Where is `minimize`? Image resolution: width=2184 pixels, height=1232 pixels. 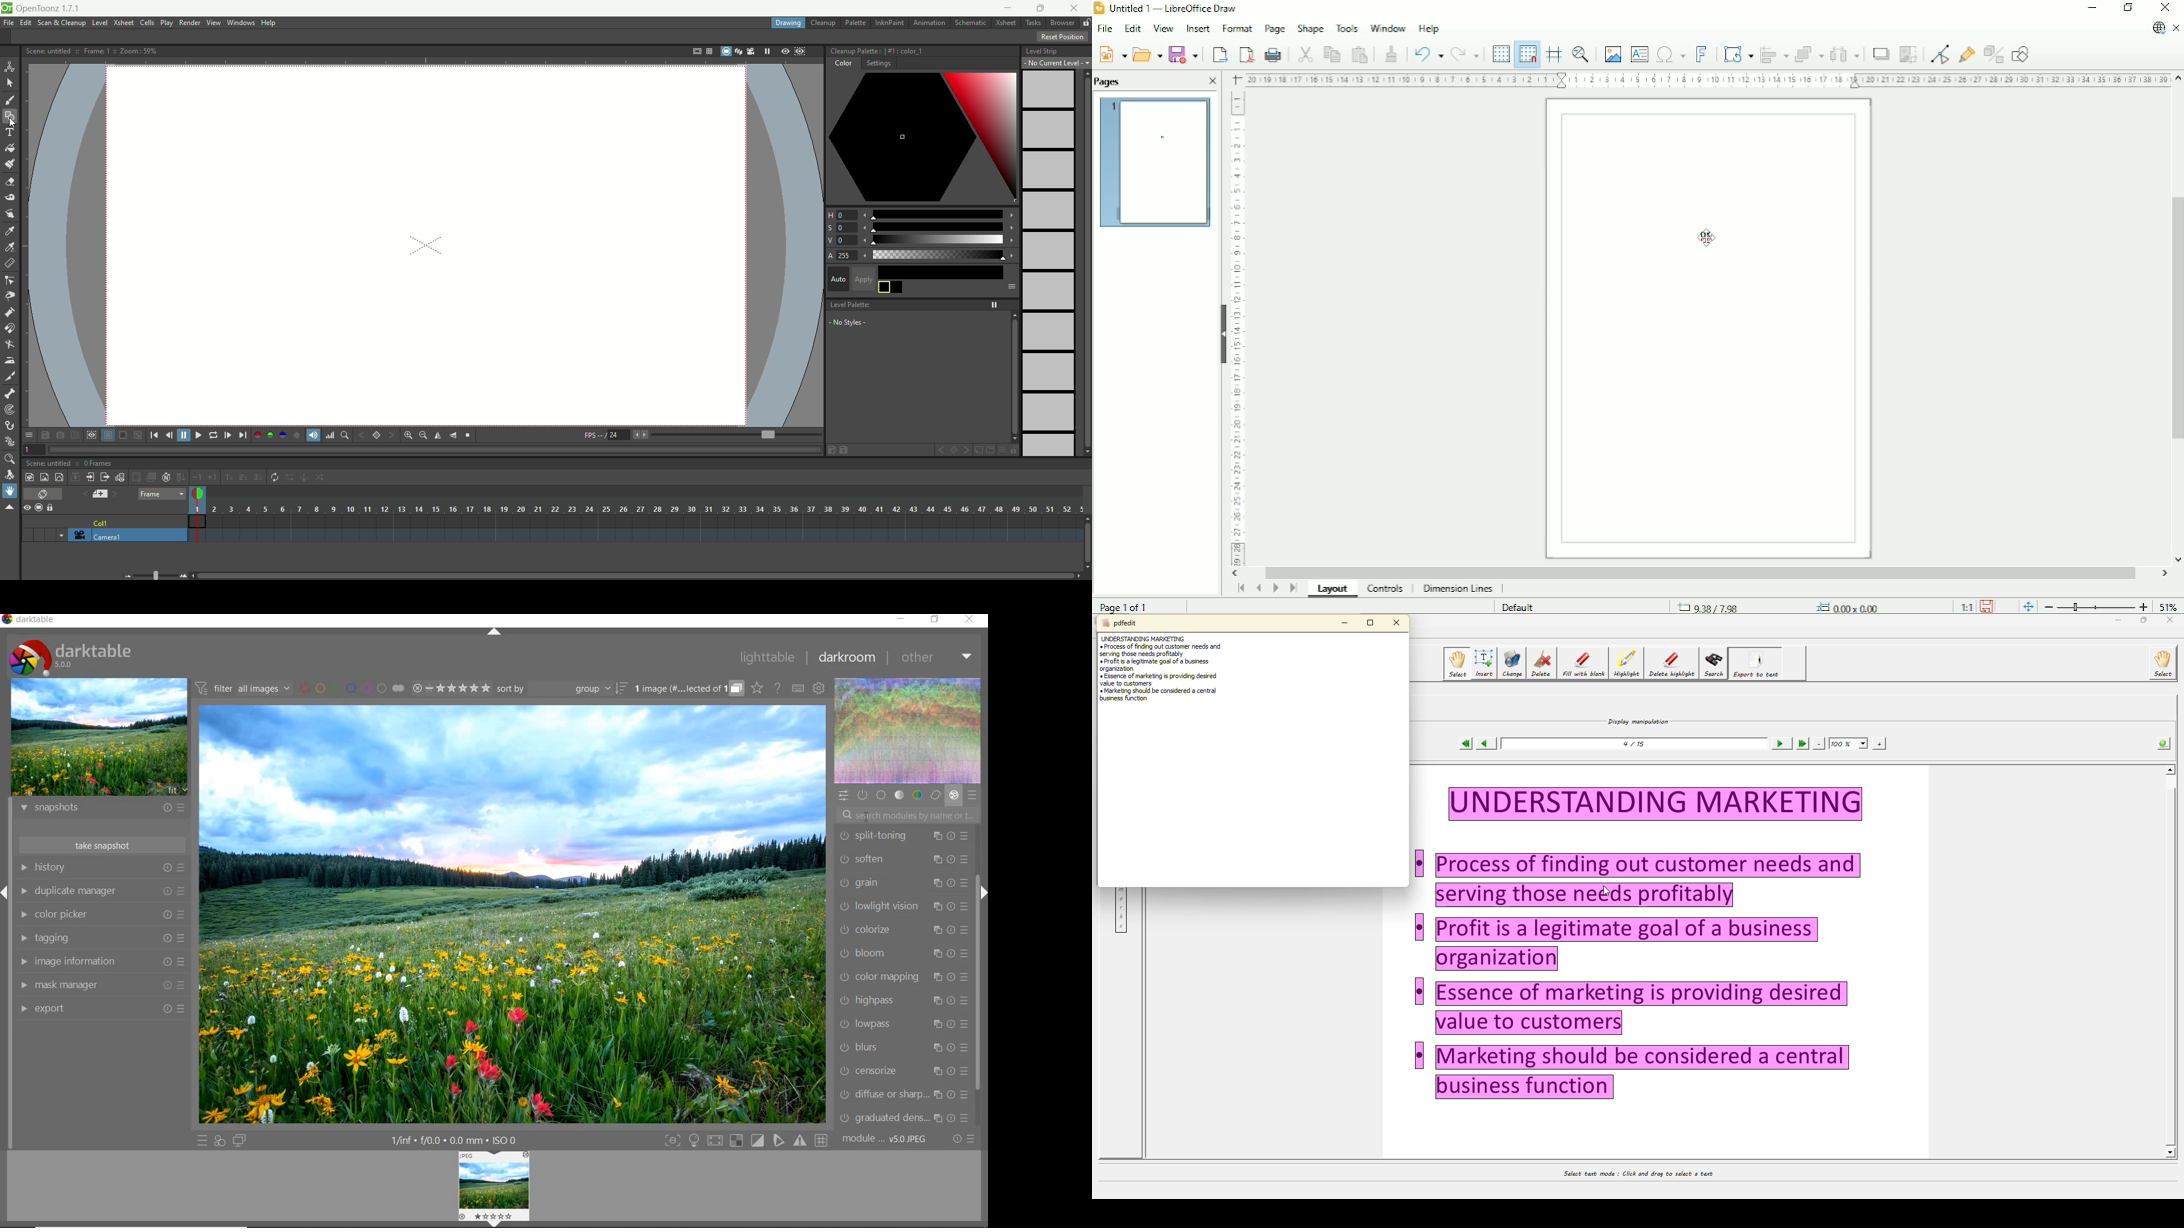
minimize is located at coordinates (902, 620).